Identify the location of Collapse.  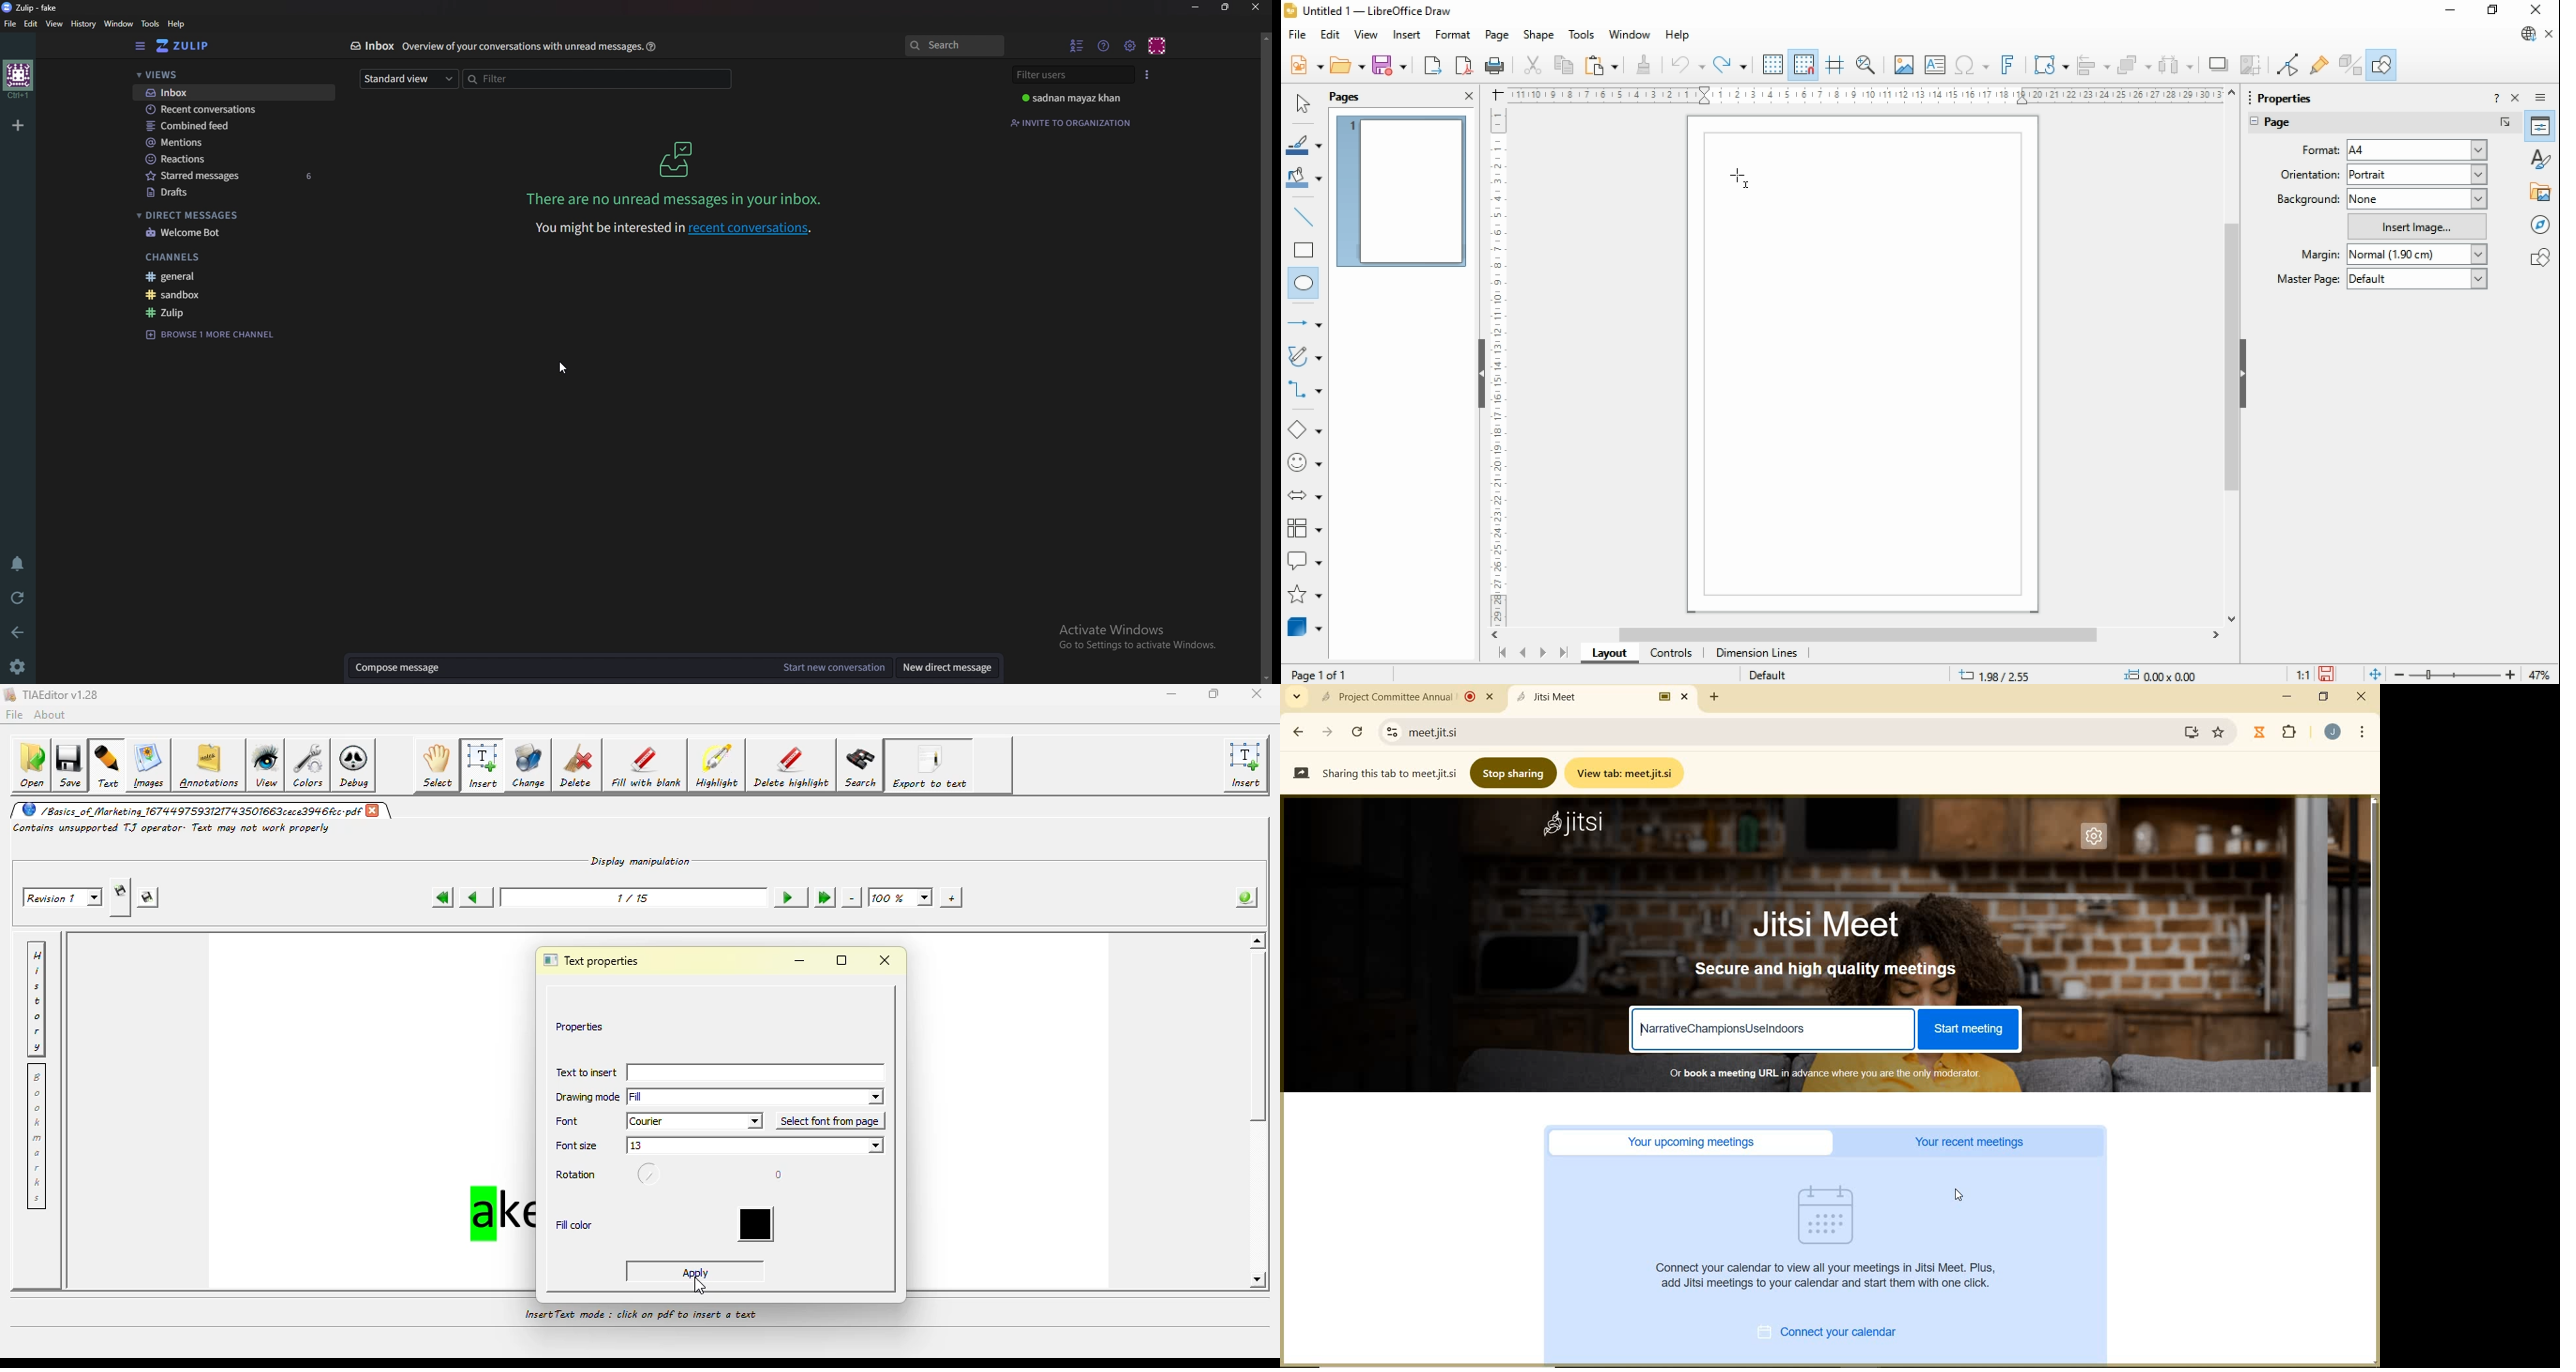
(1296, 697).